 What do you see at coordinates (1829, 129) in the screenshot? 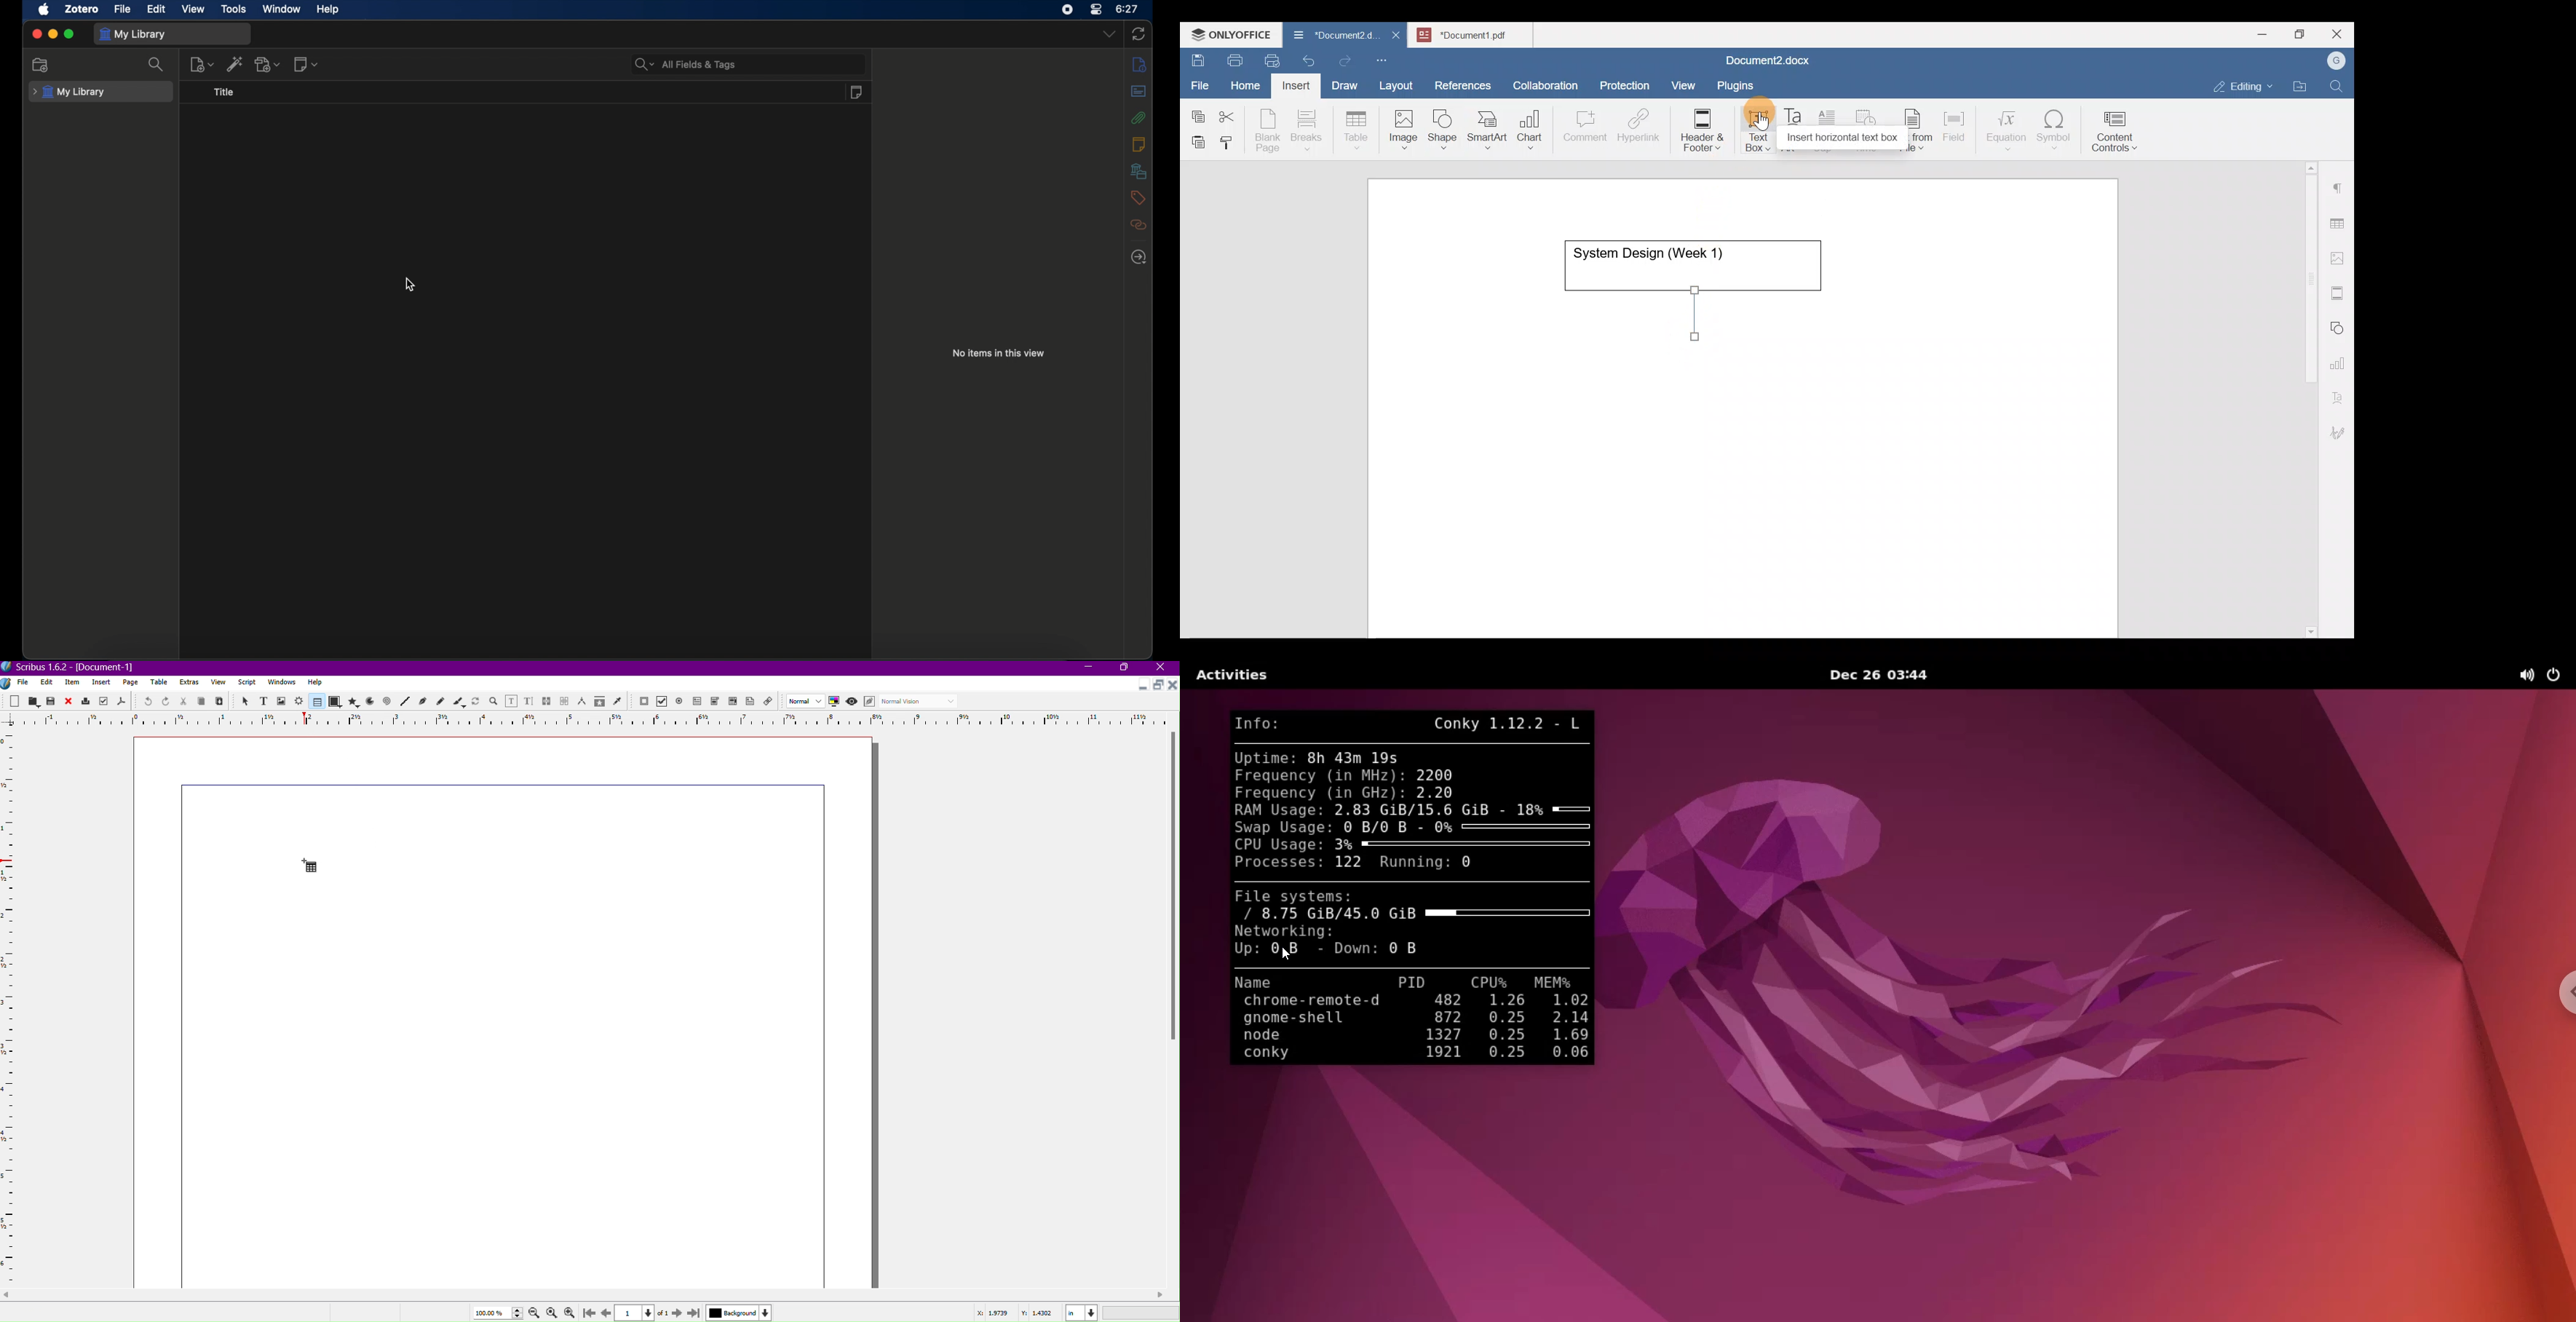
I see `Drop cap` at bounding box center [1829, 129].